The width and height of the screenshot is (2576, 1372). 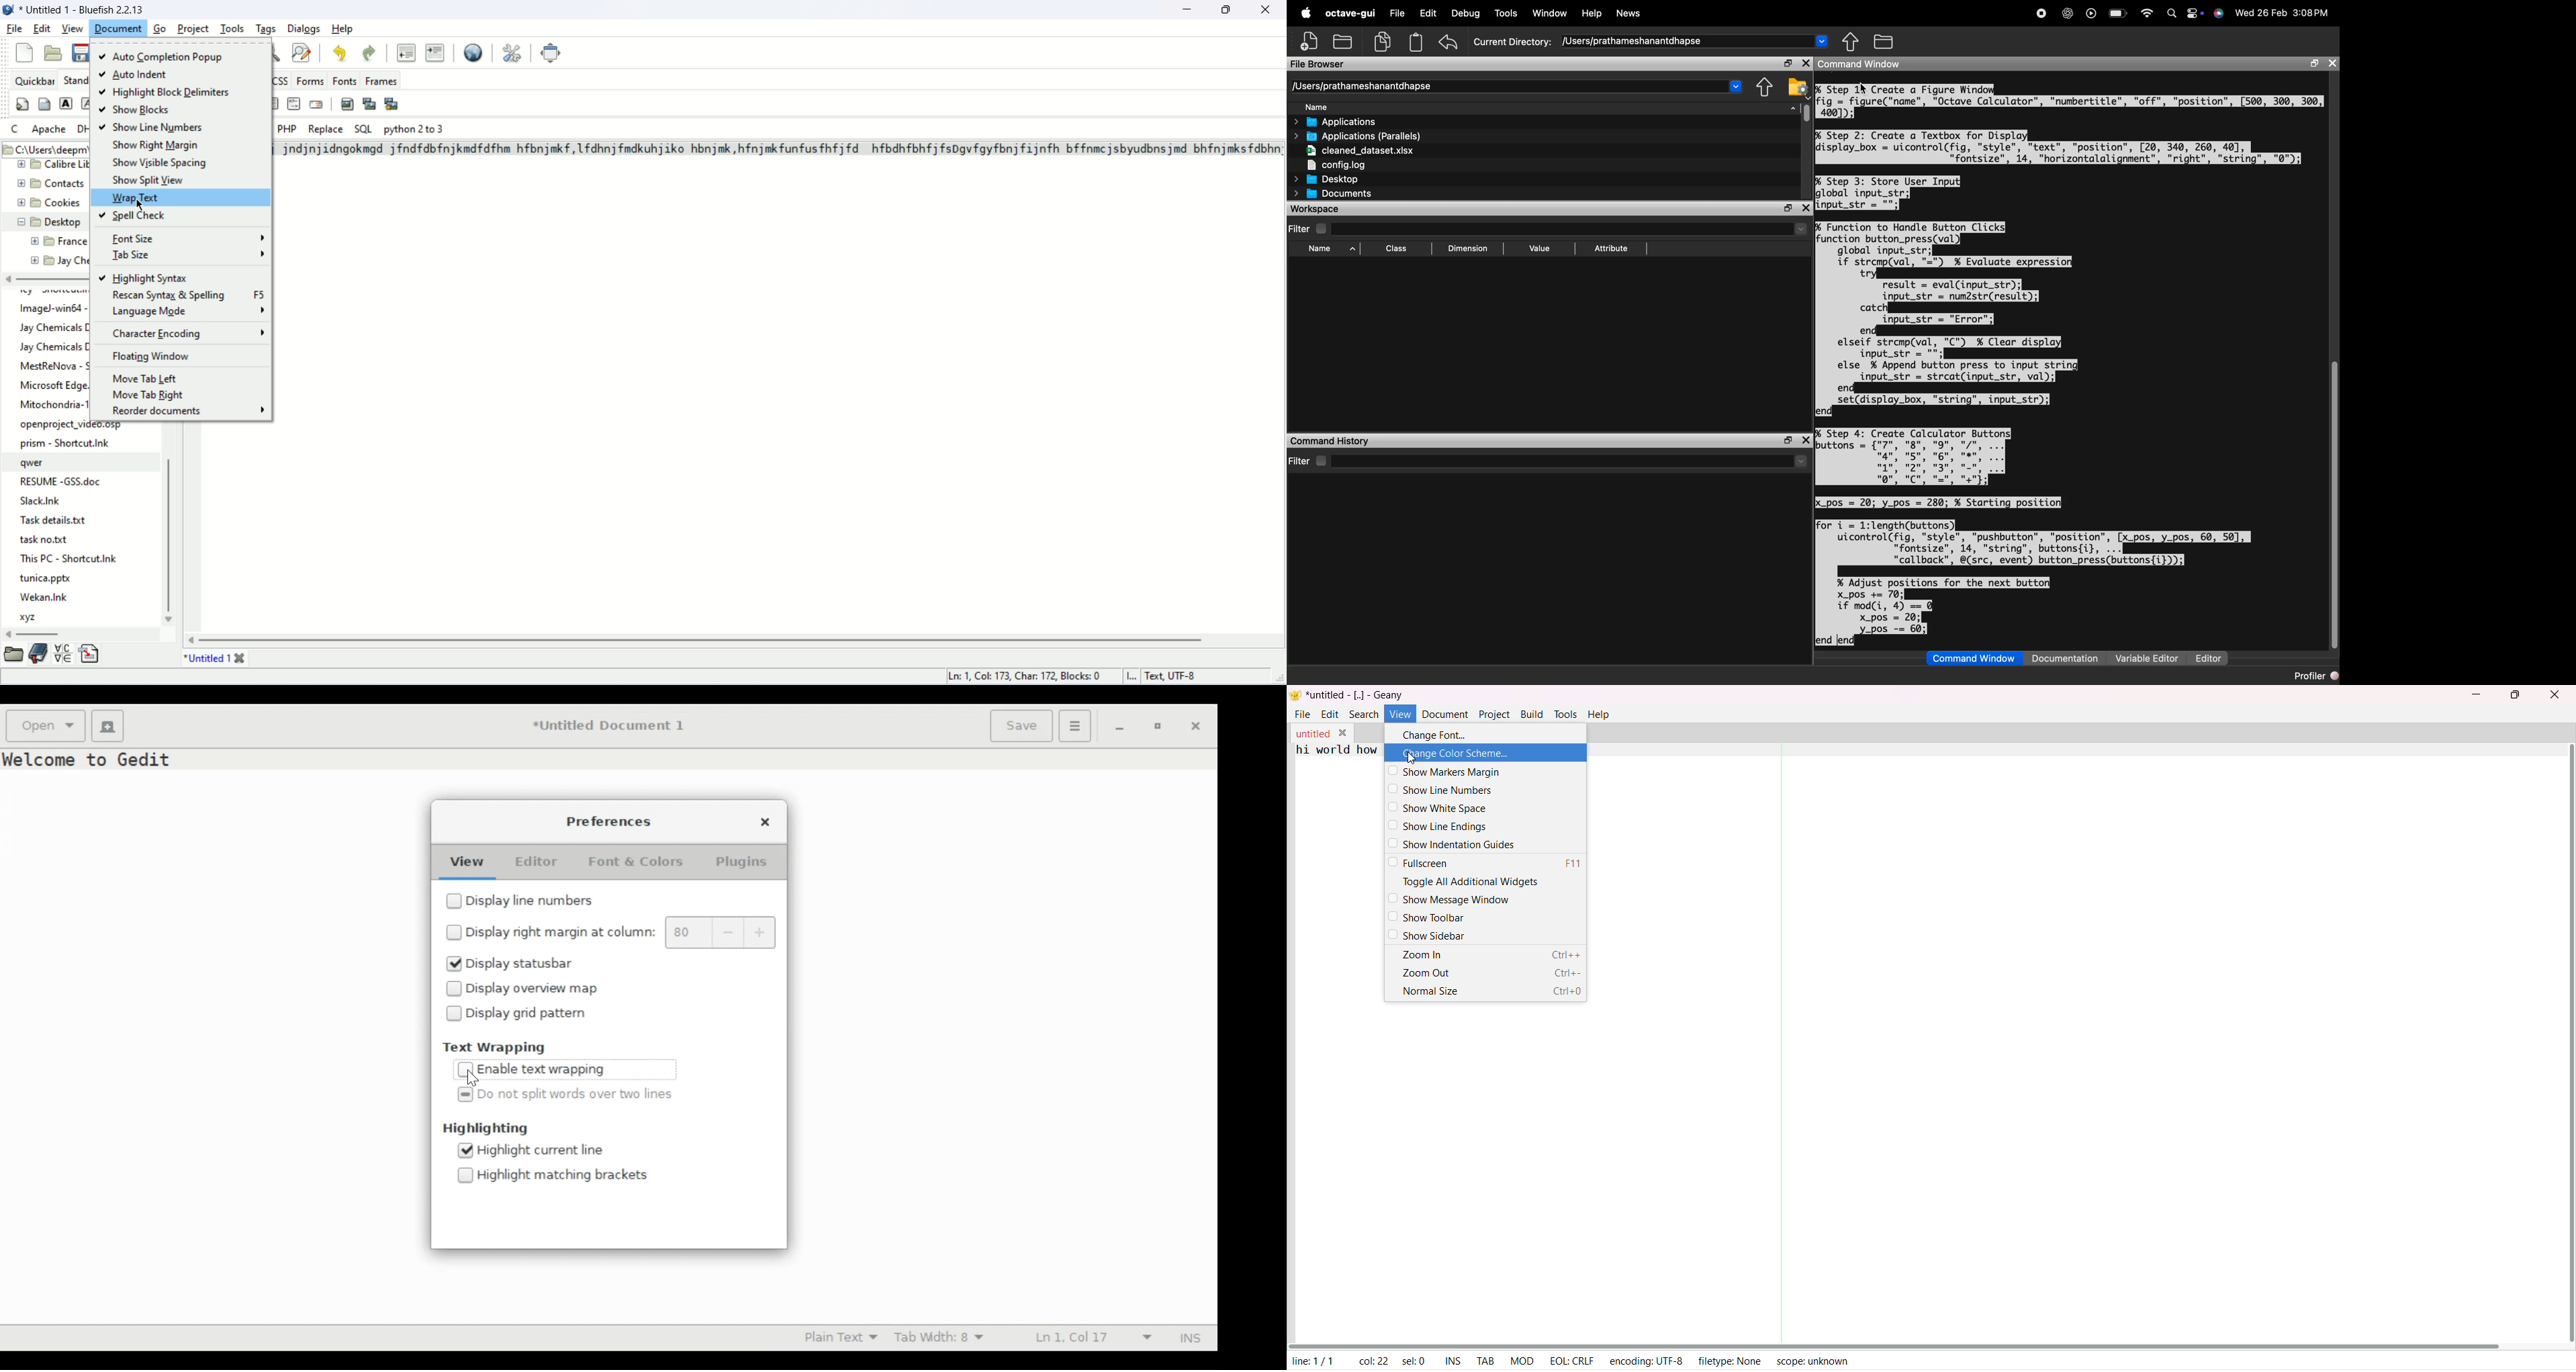 What do you see at coordinates (151, 395) in the screenshot?
I see `move tab right` at bounding box center [151, 395].